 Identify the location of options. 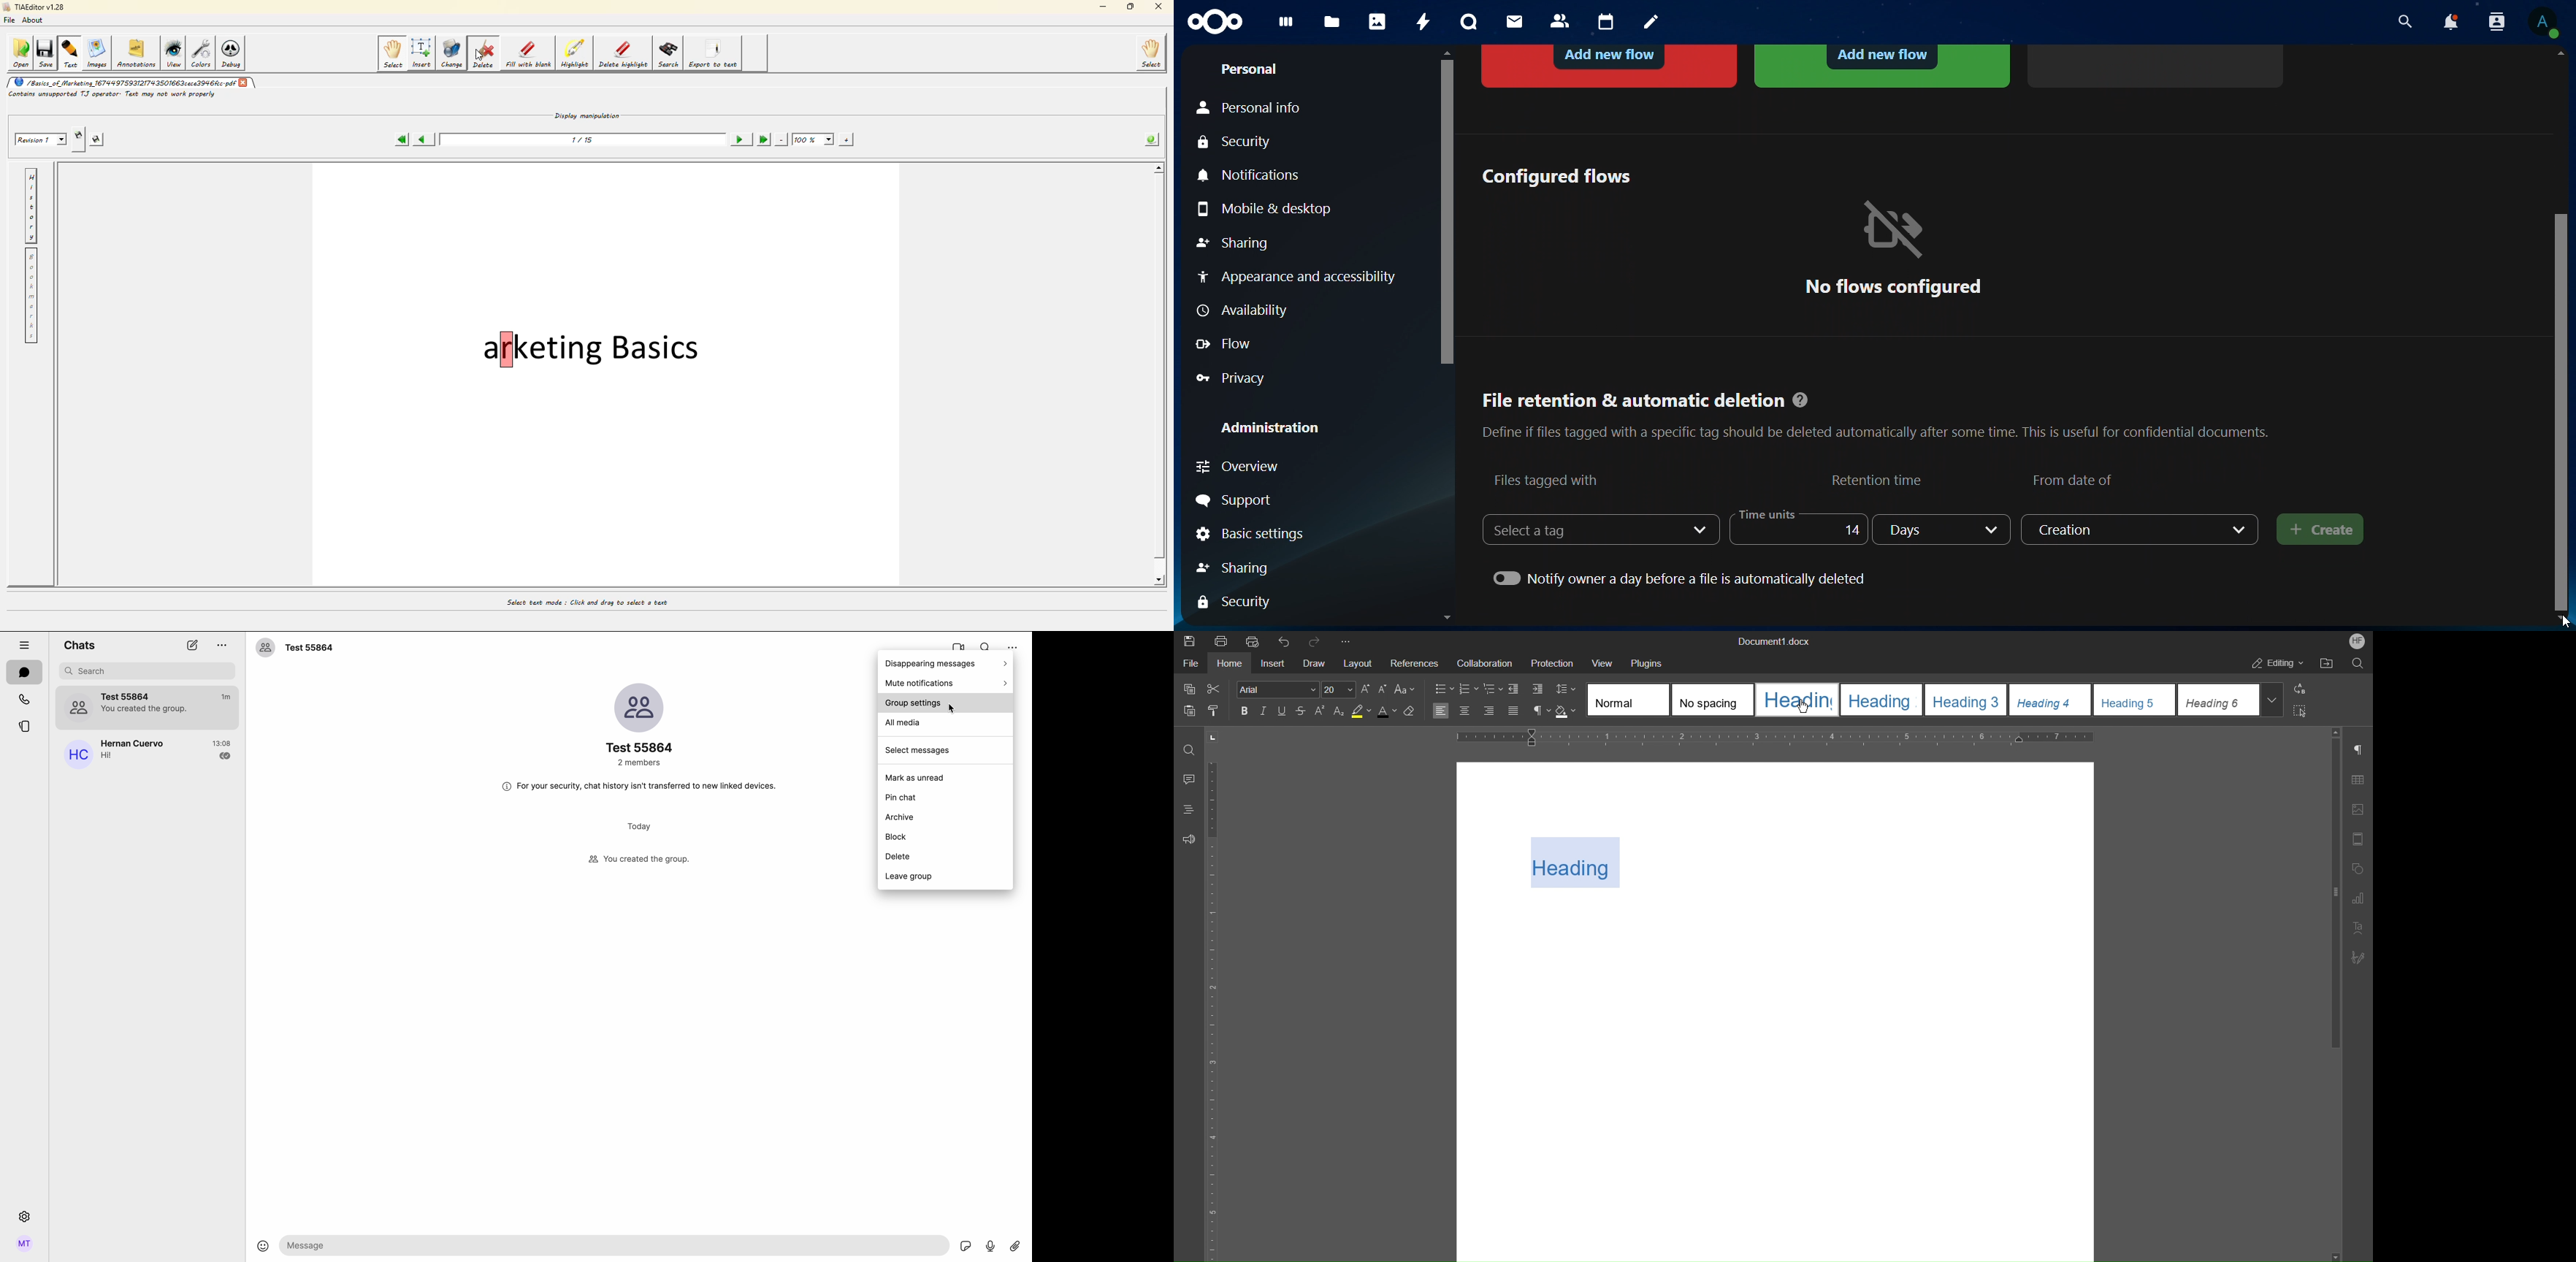
(222, 645).